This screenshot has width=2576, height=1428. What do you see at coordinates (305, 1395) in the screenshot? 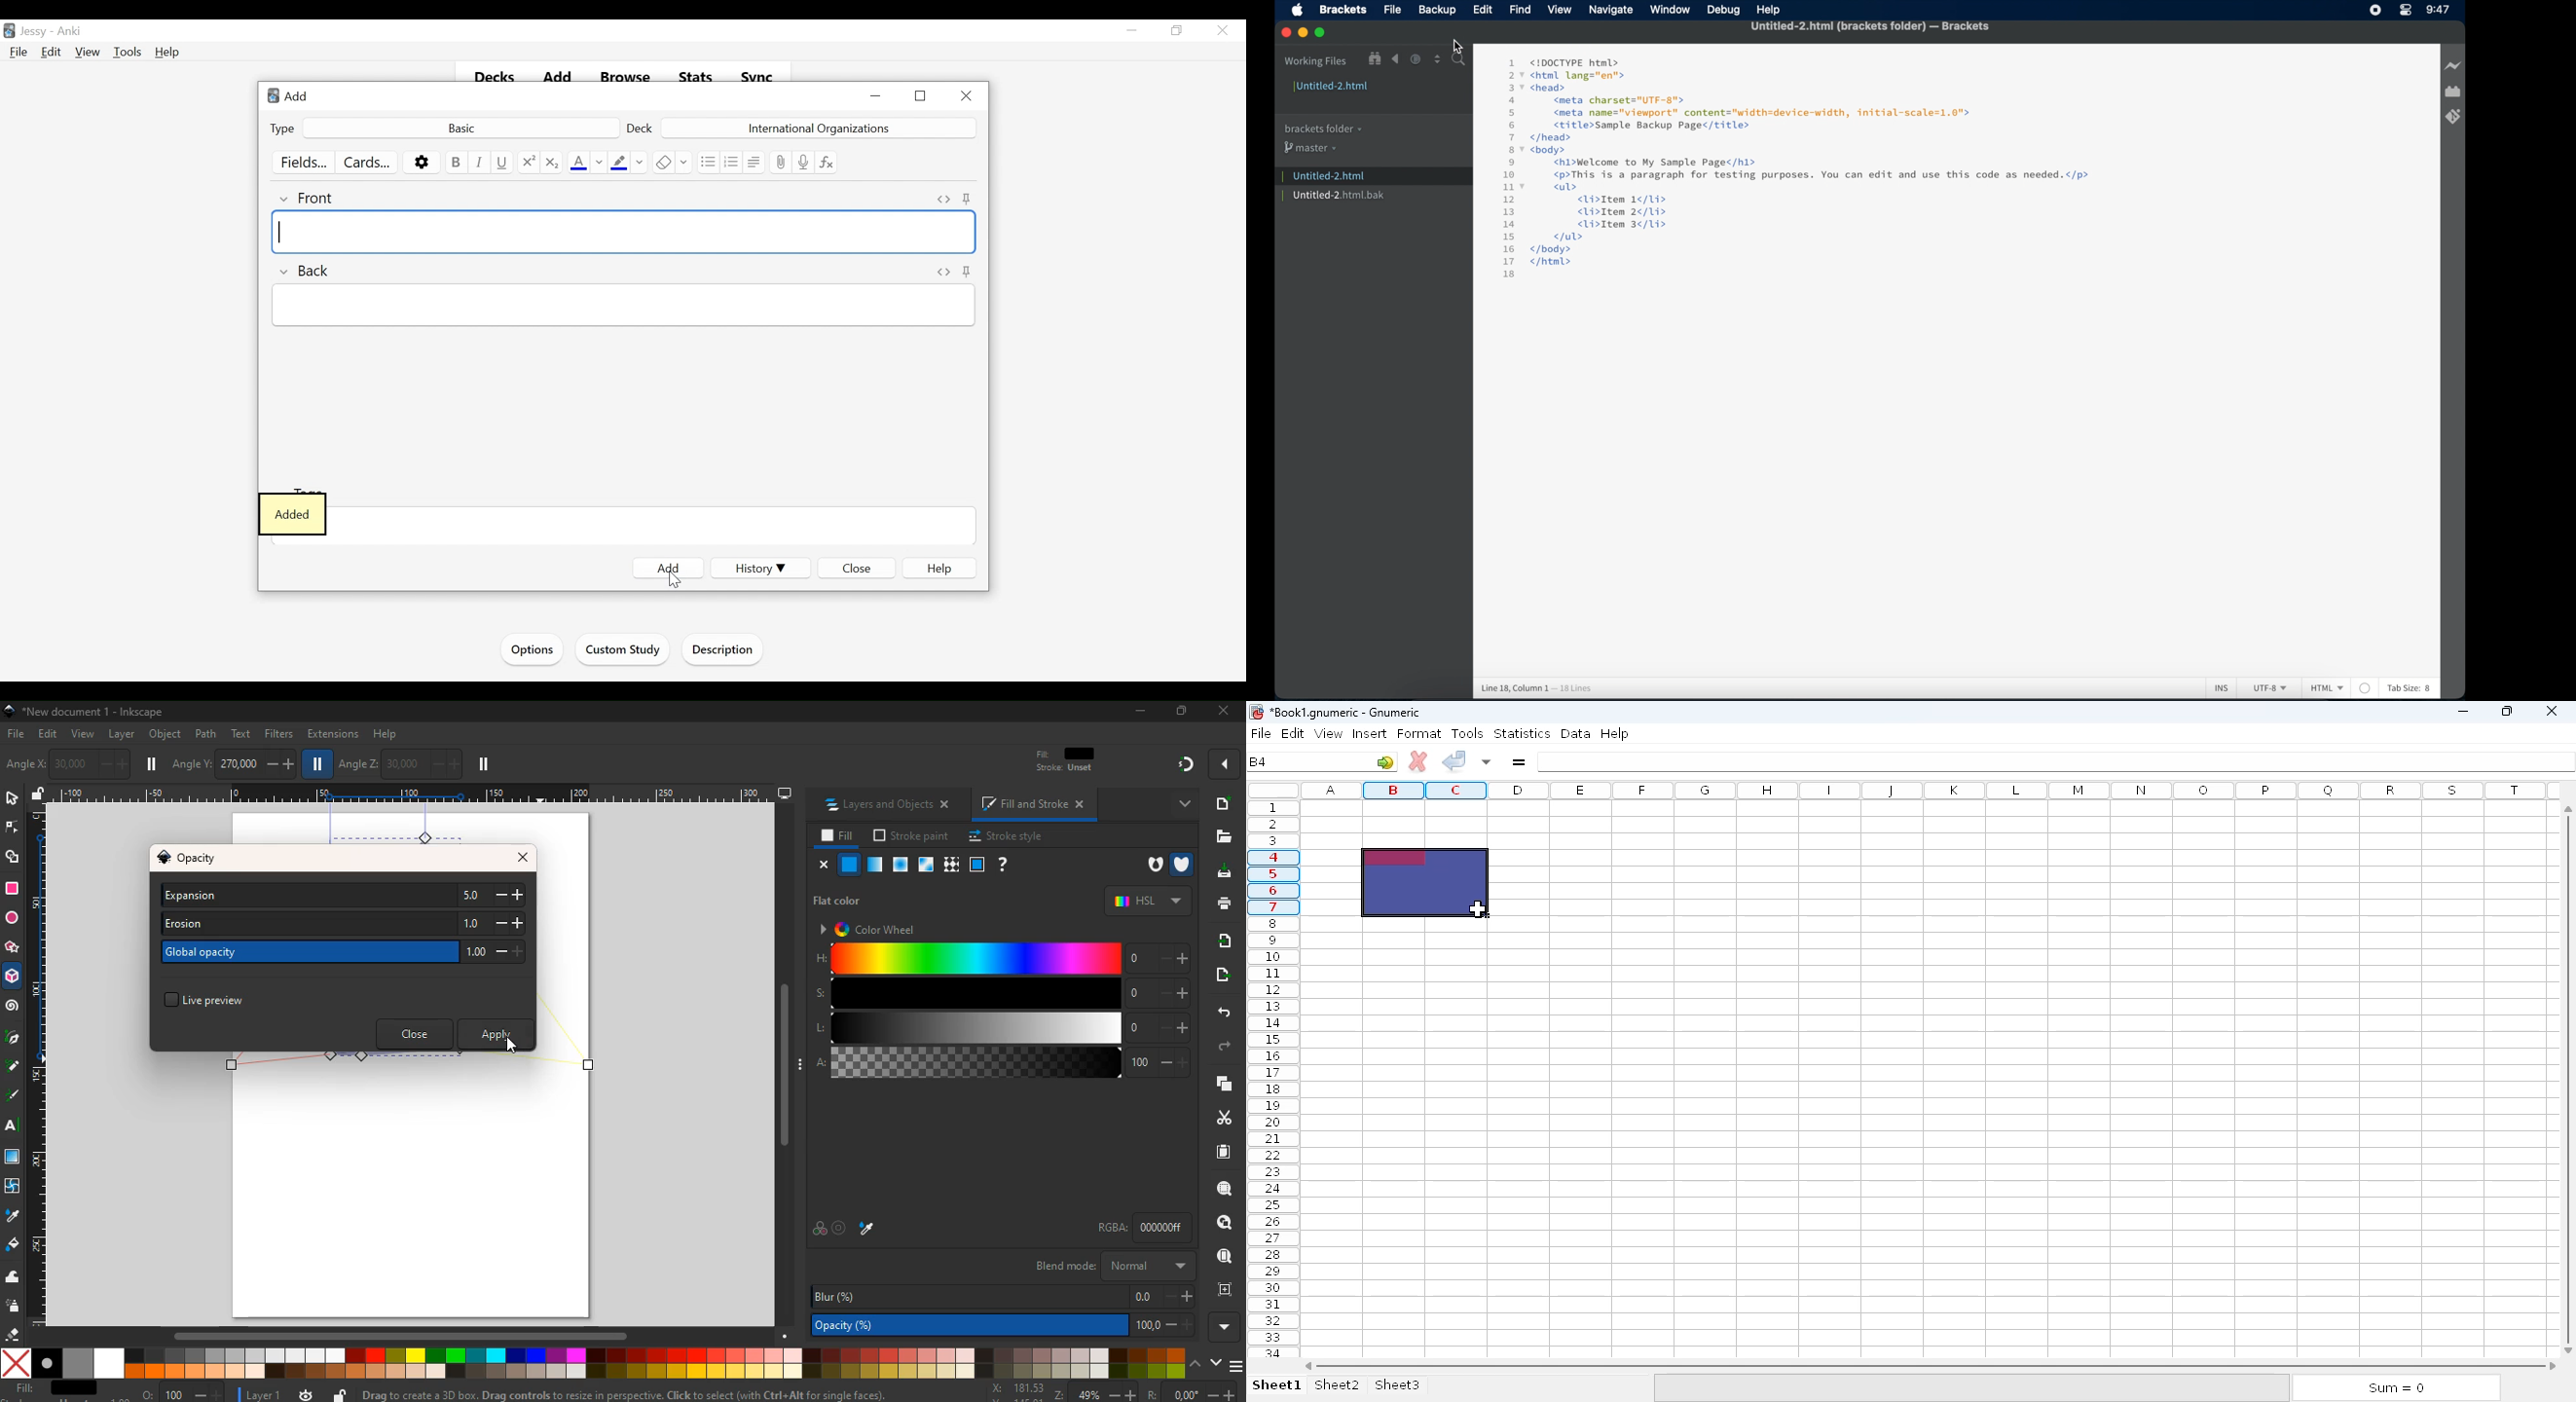
I see `time` at bounding box center [305, 1395].